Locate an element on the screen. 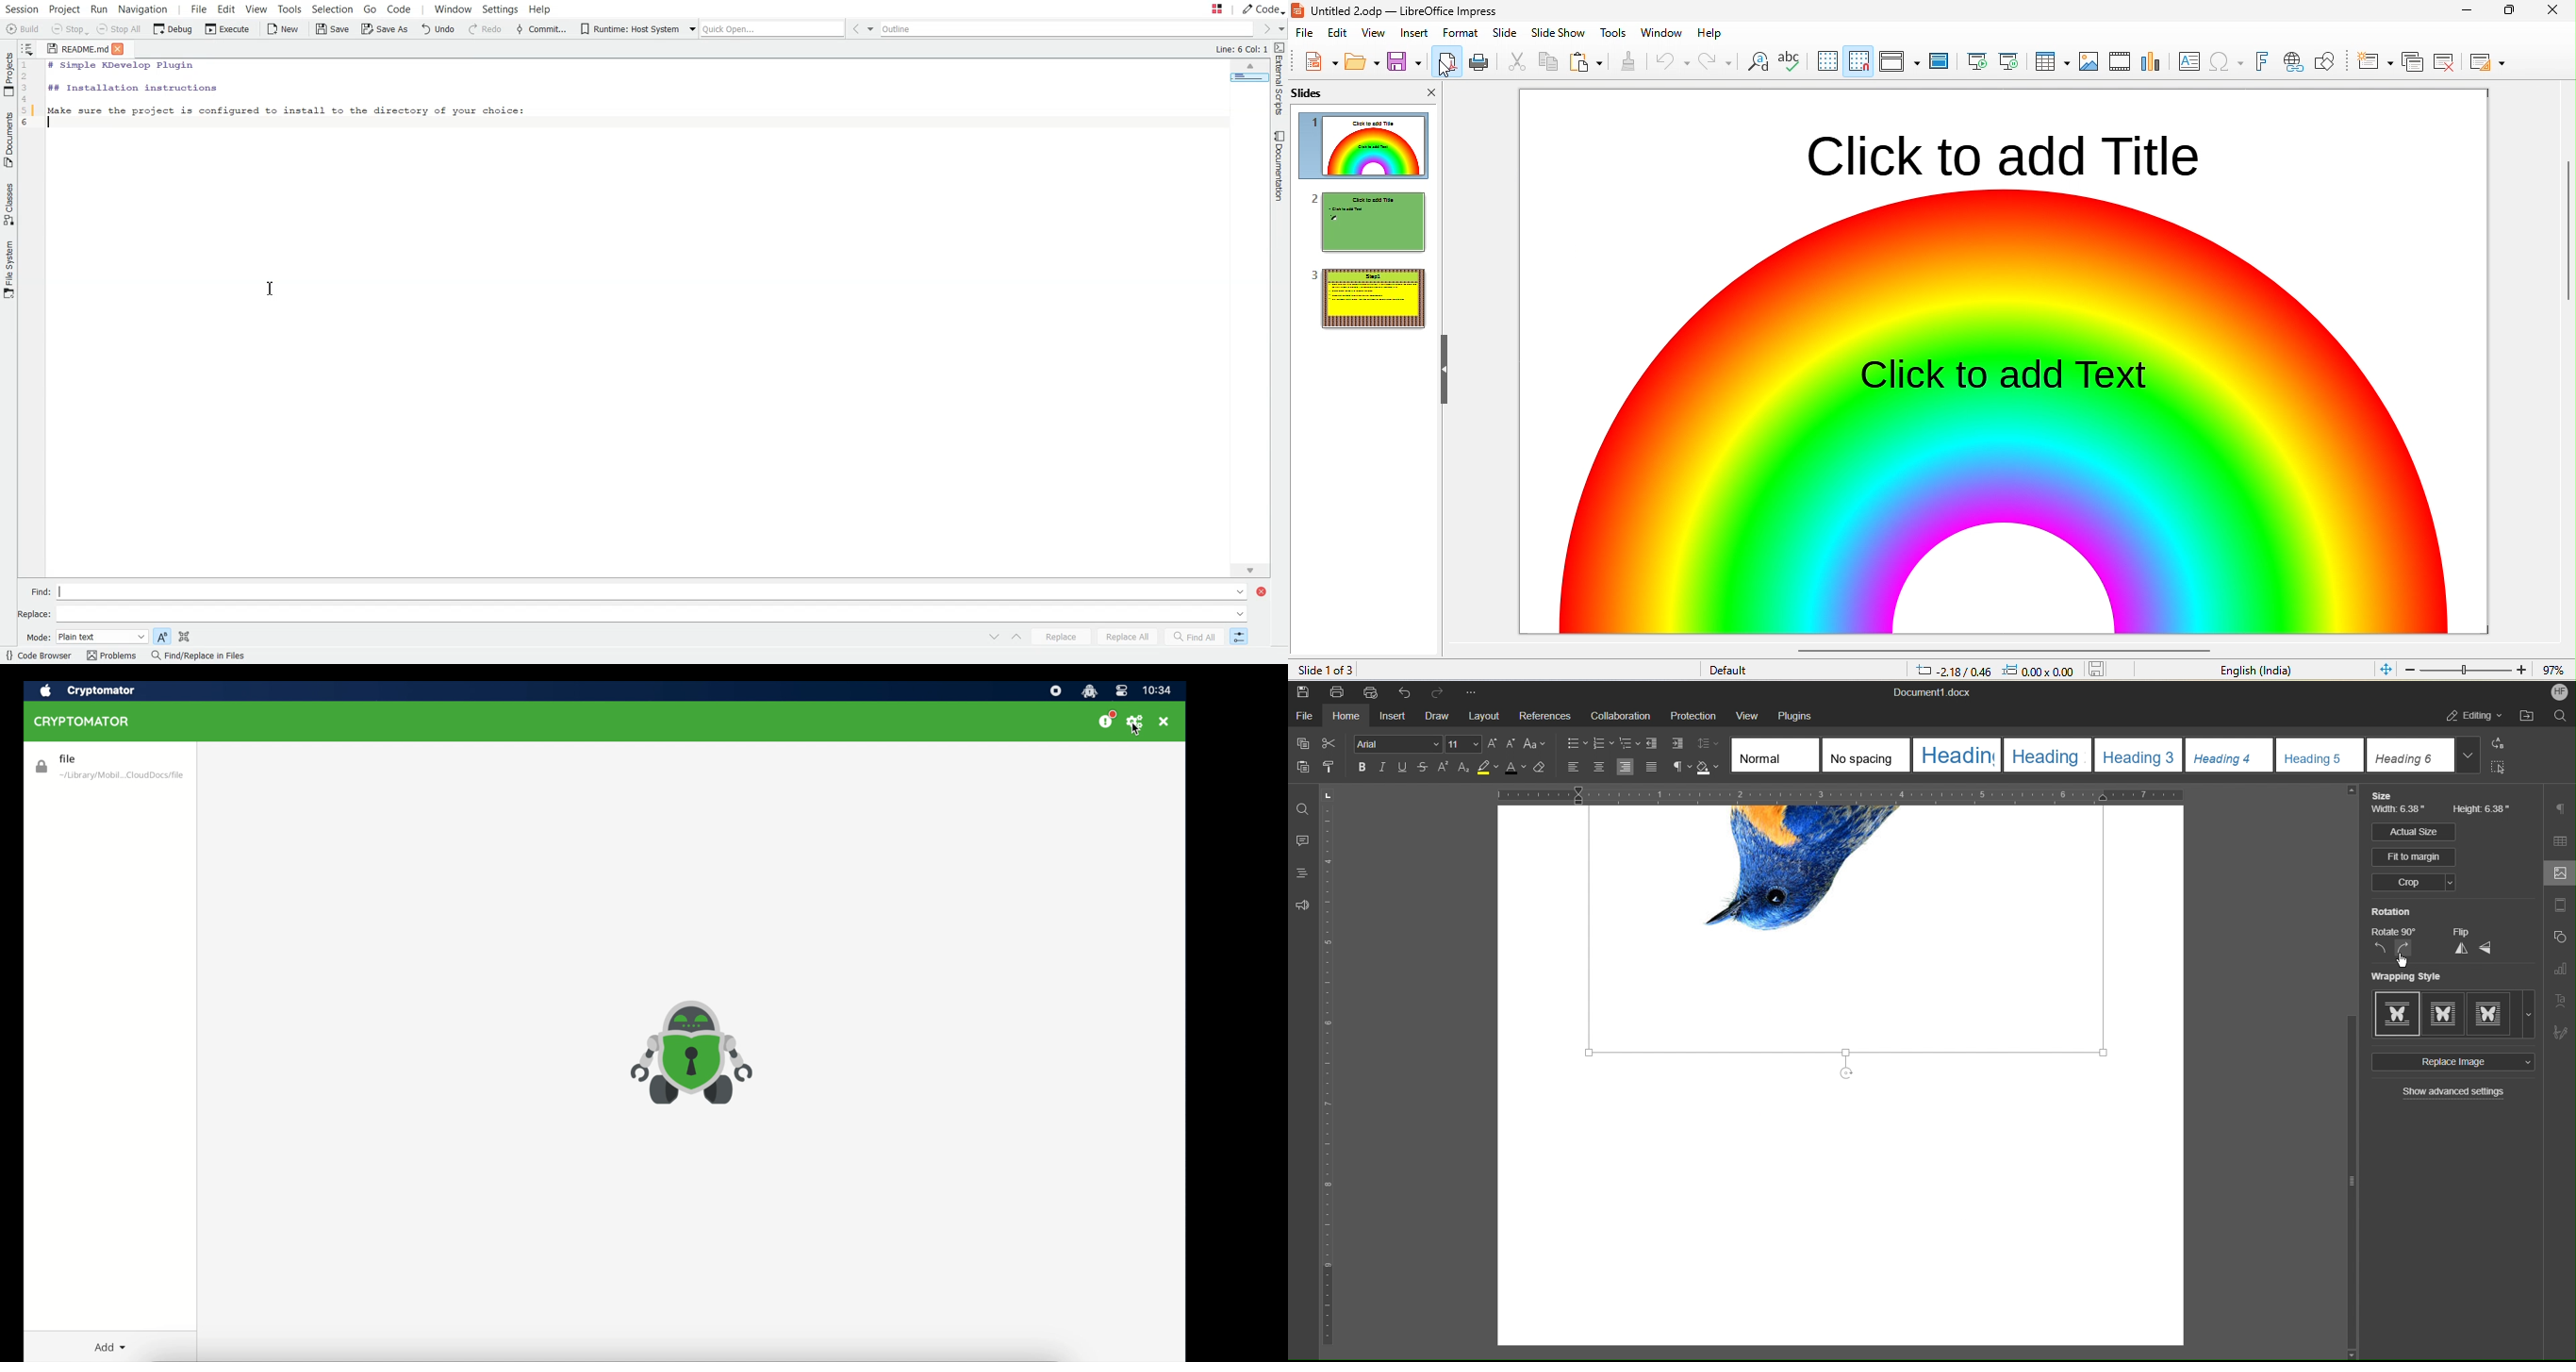  english is located at coordinates (2258, 671).